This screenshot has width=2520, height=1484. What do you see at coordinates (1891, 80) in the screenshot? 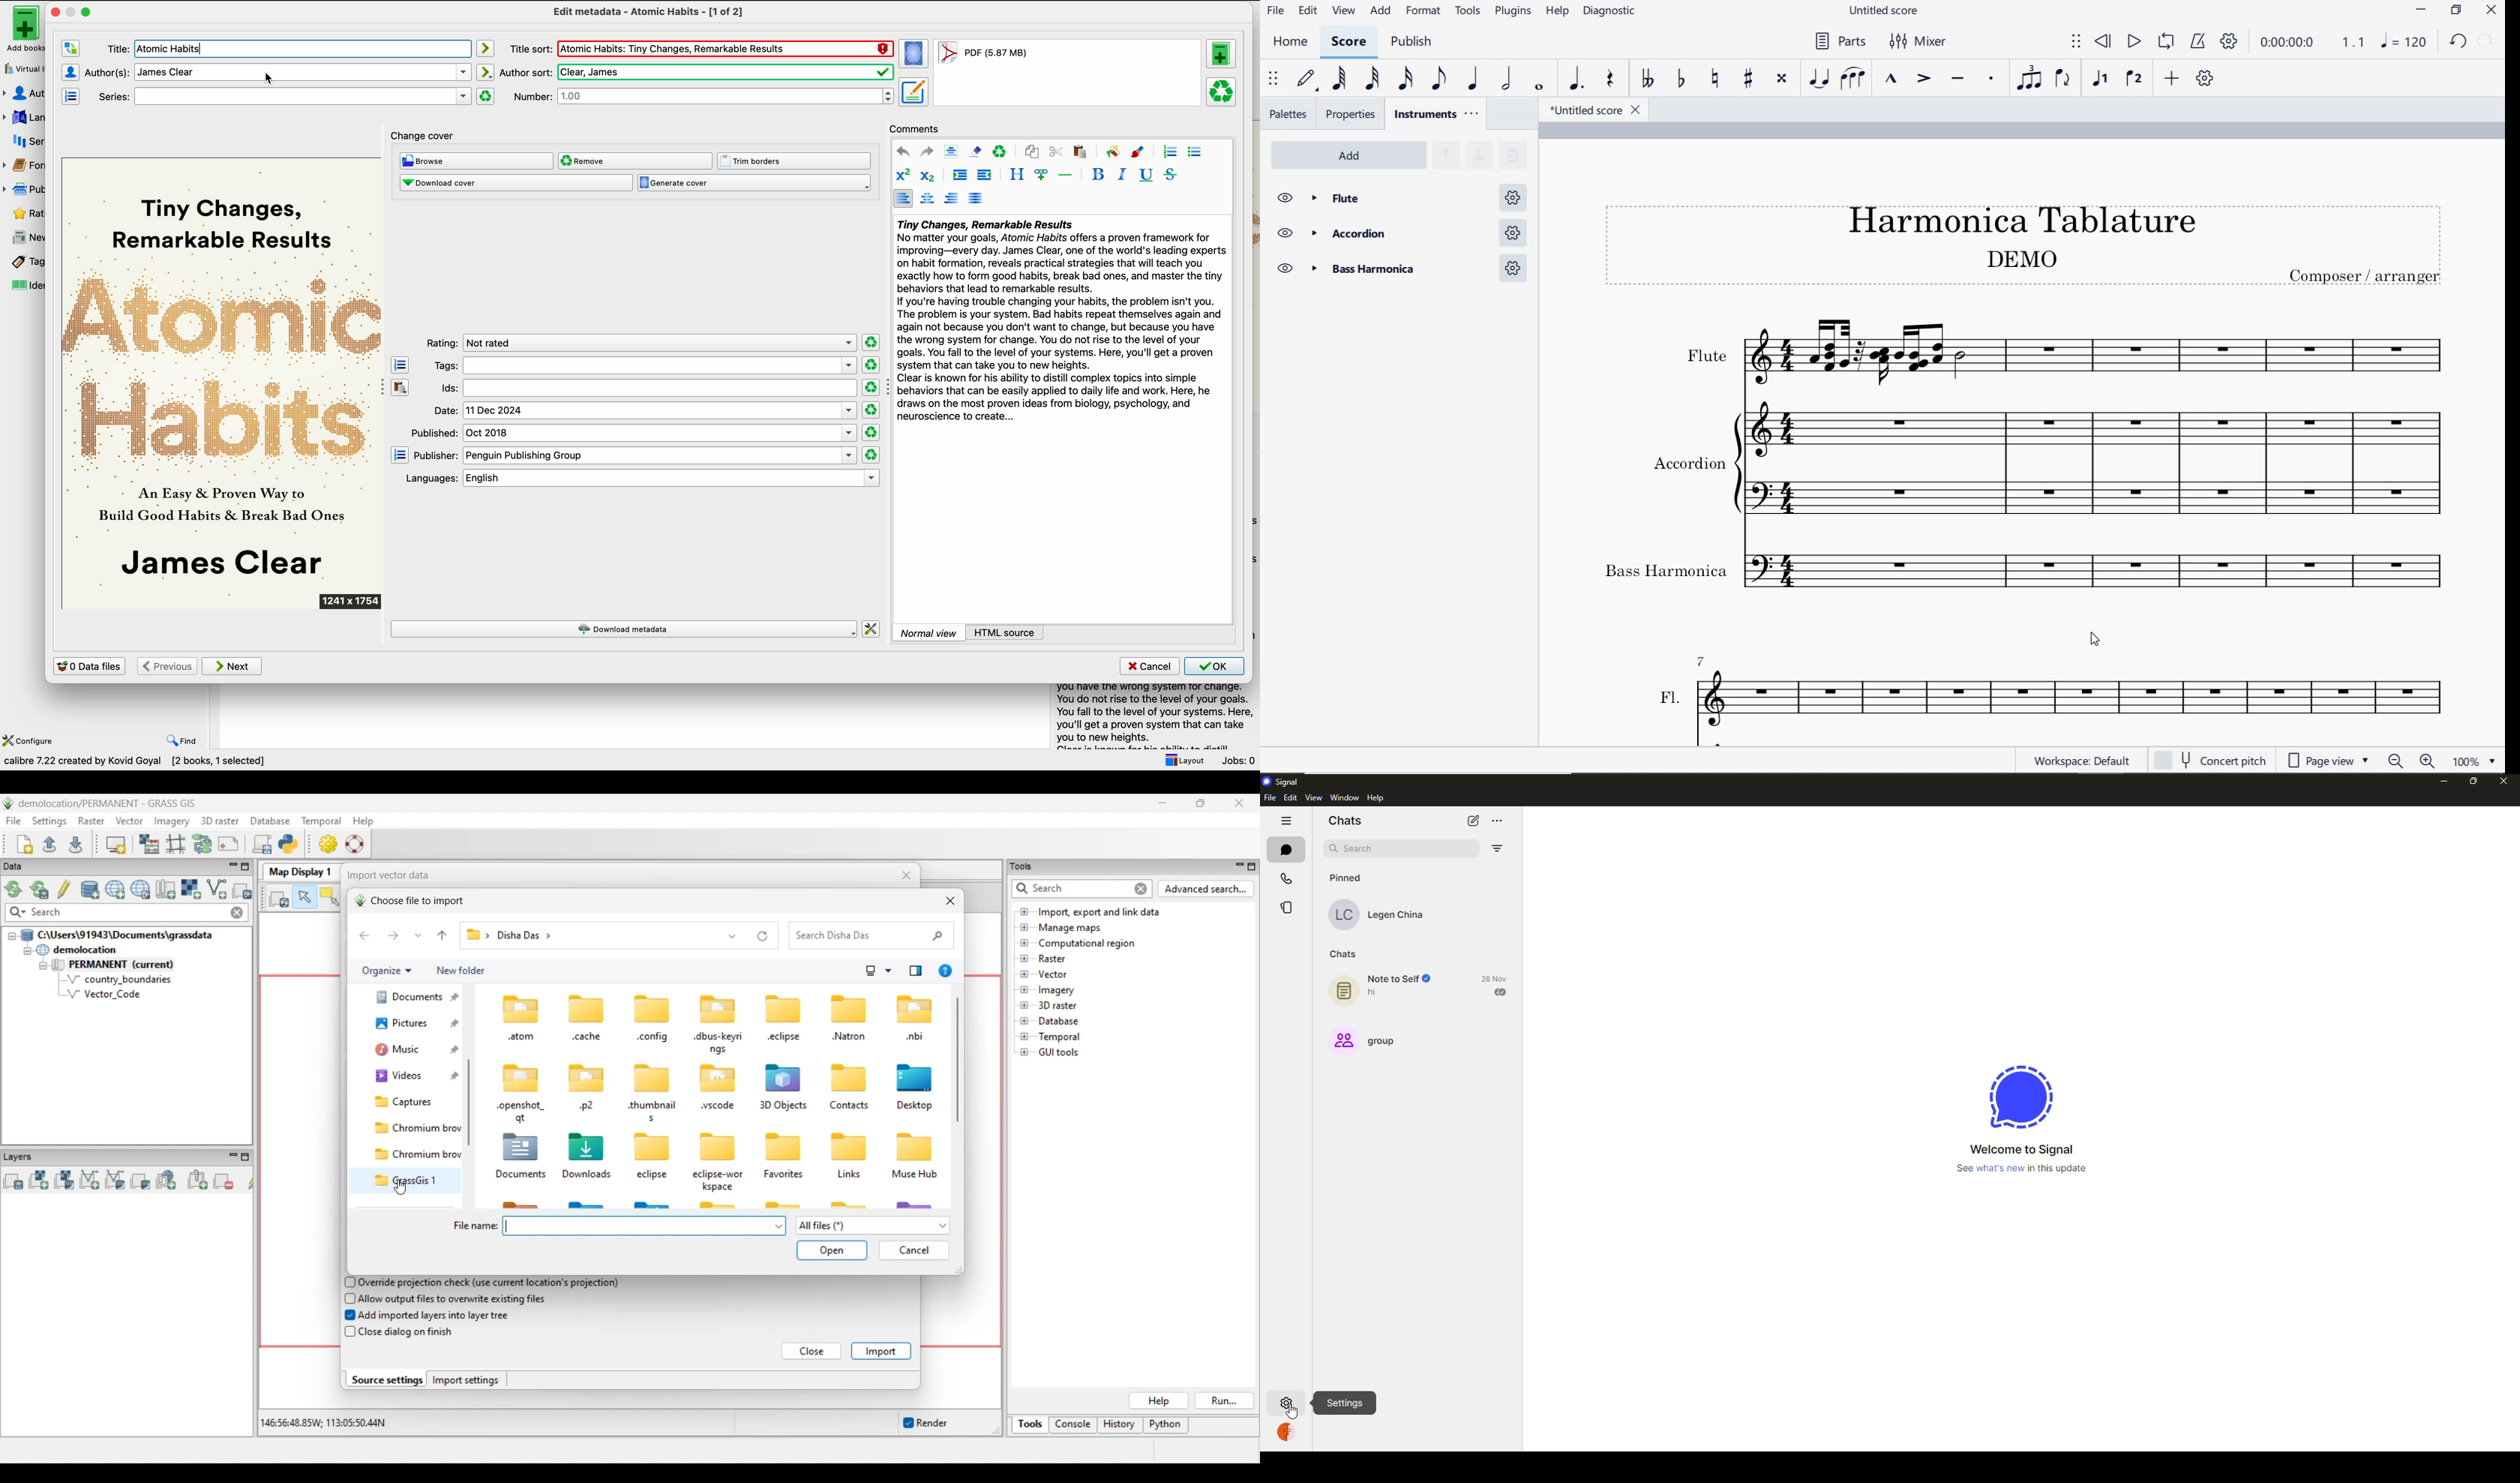
I see `marcato` at bounding box center [1891, 80].